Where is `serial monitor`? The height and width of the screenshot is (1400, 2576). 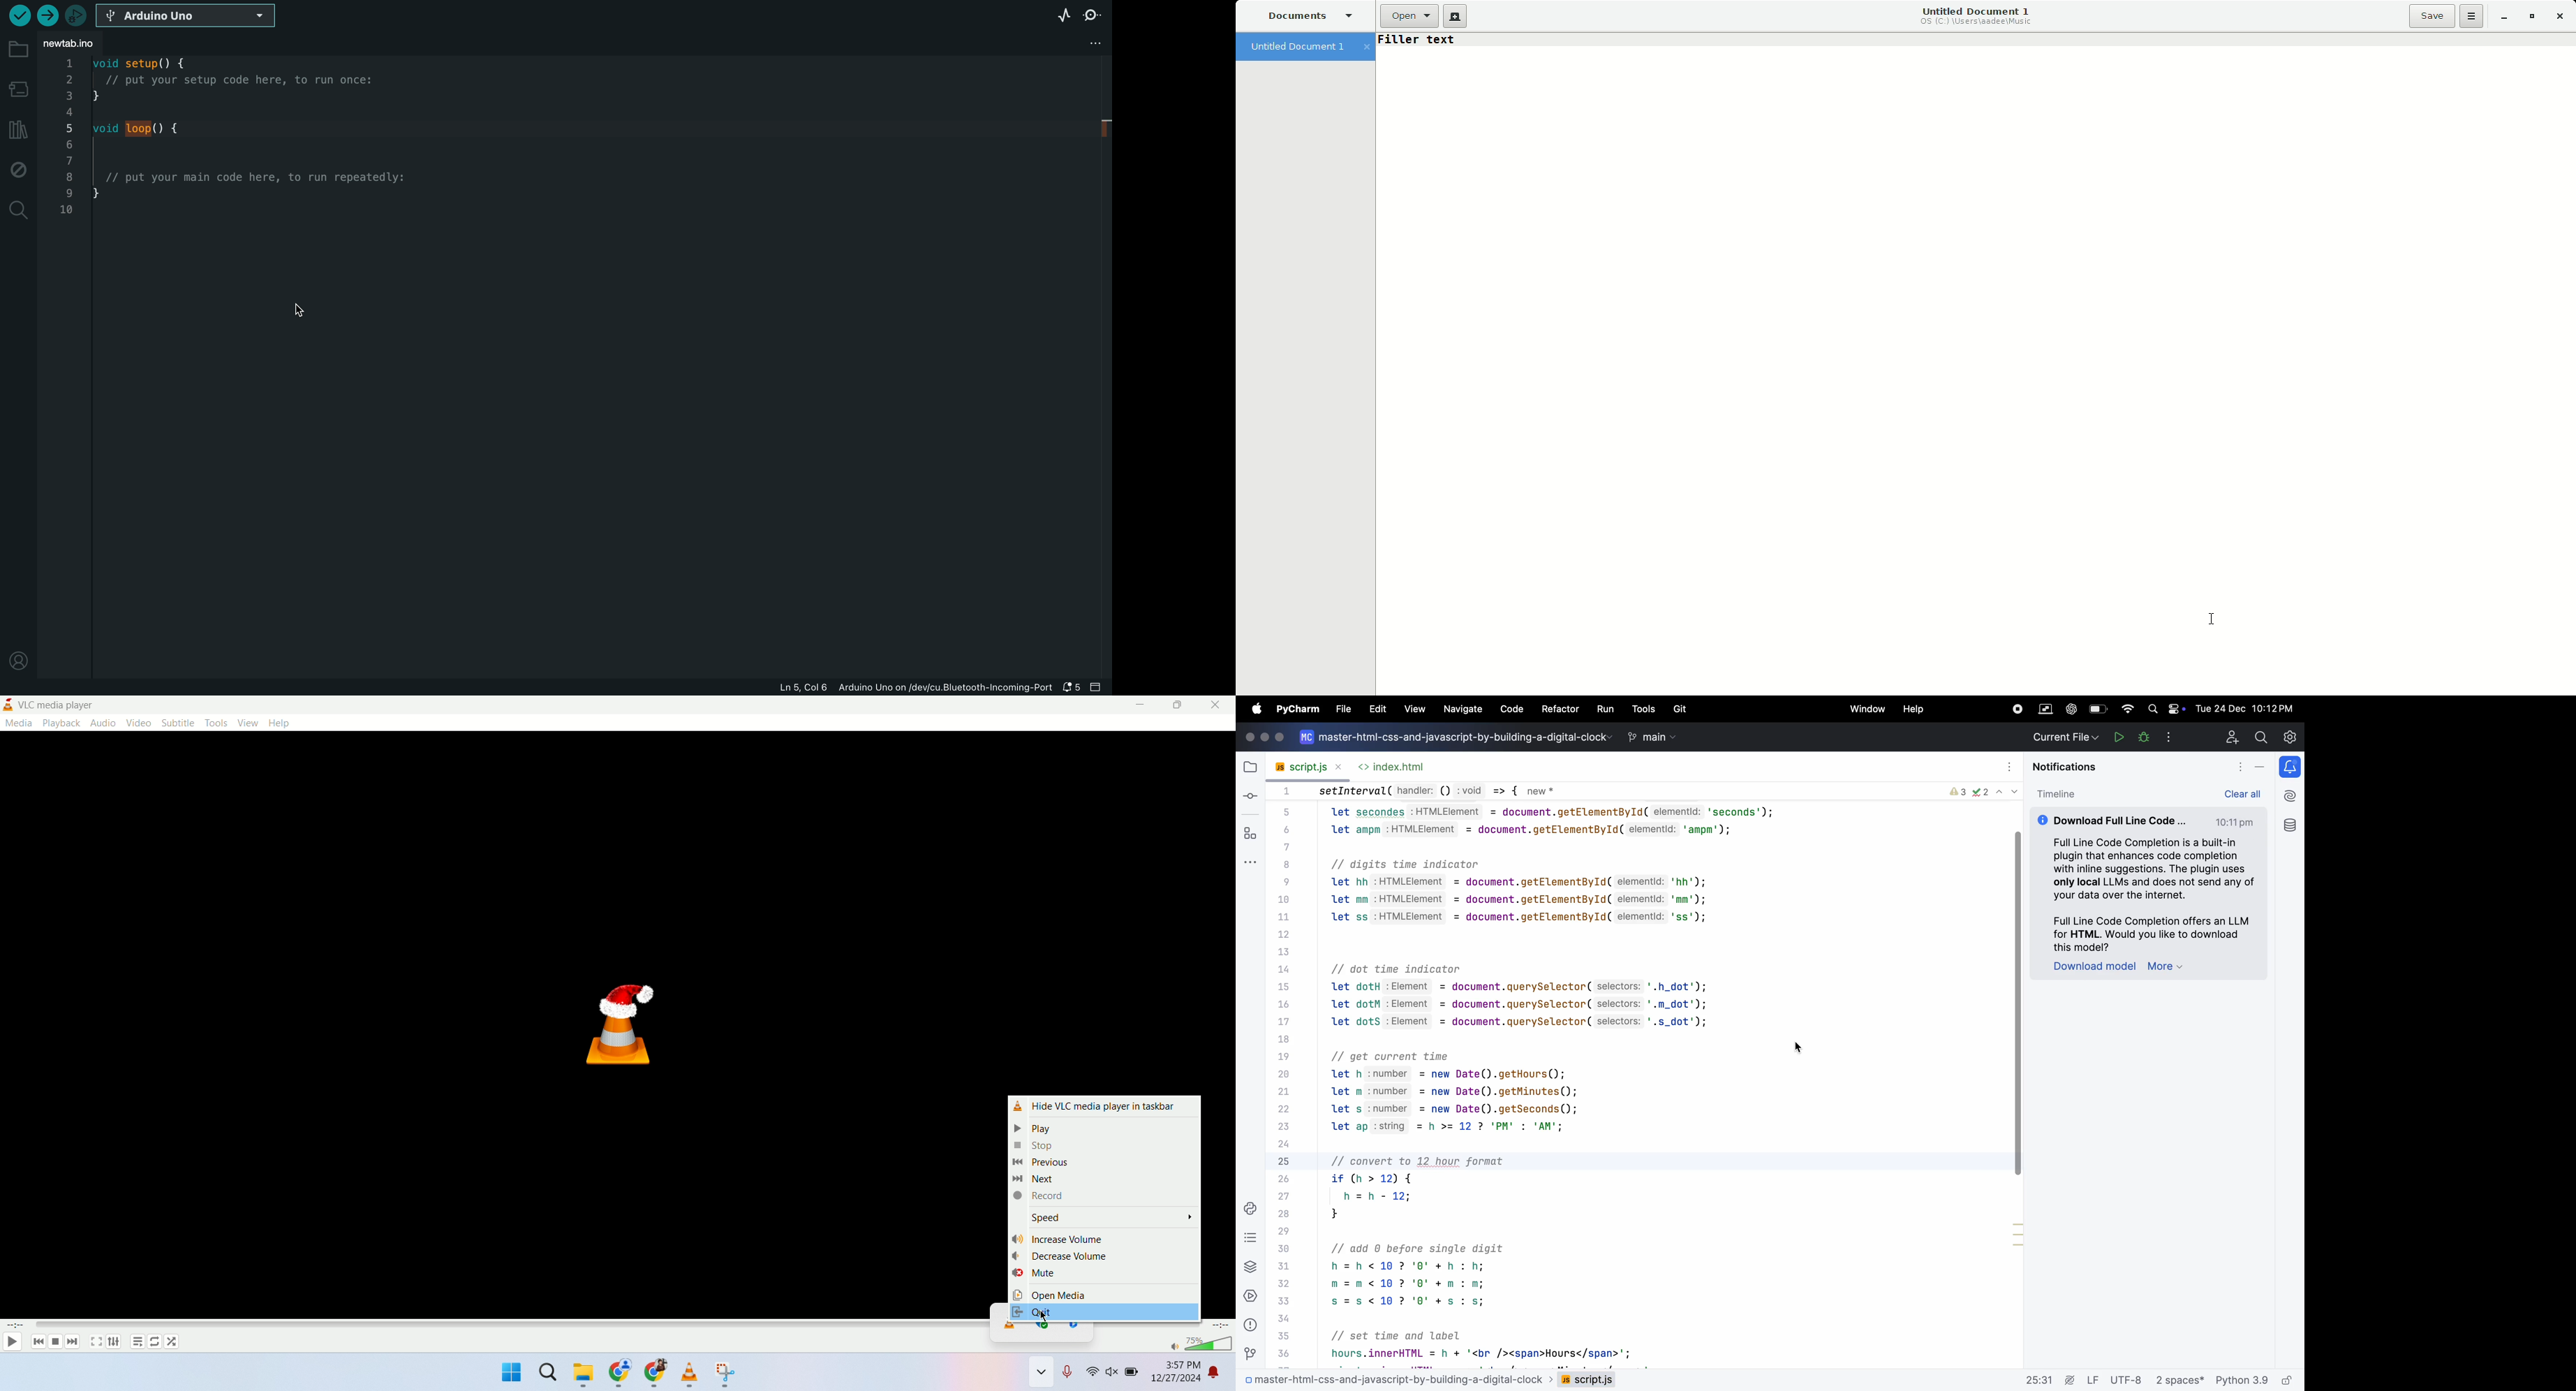 serial monitor is located at coordinates (1092, 15).